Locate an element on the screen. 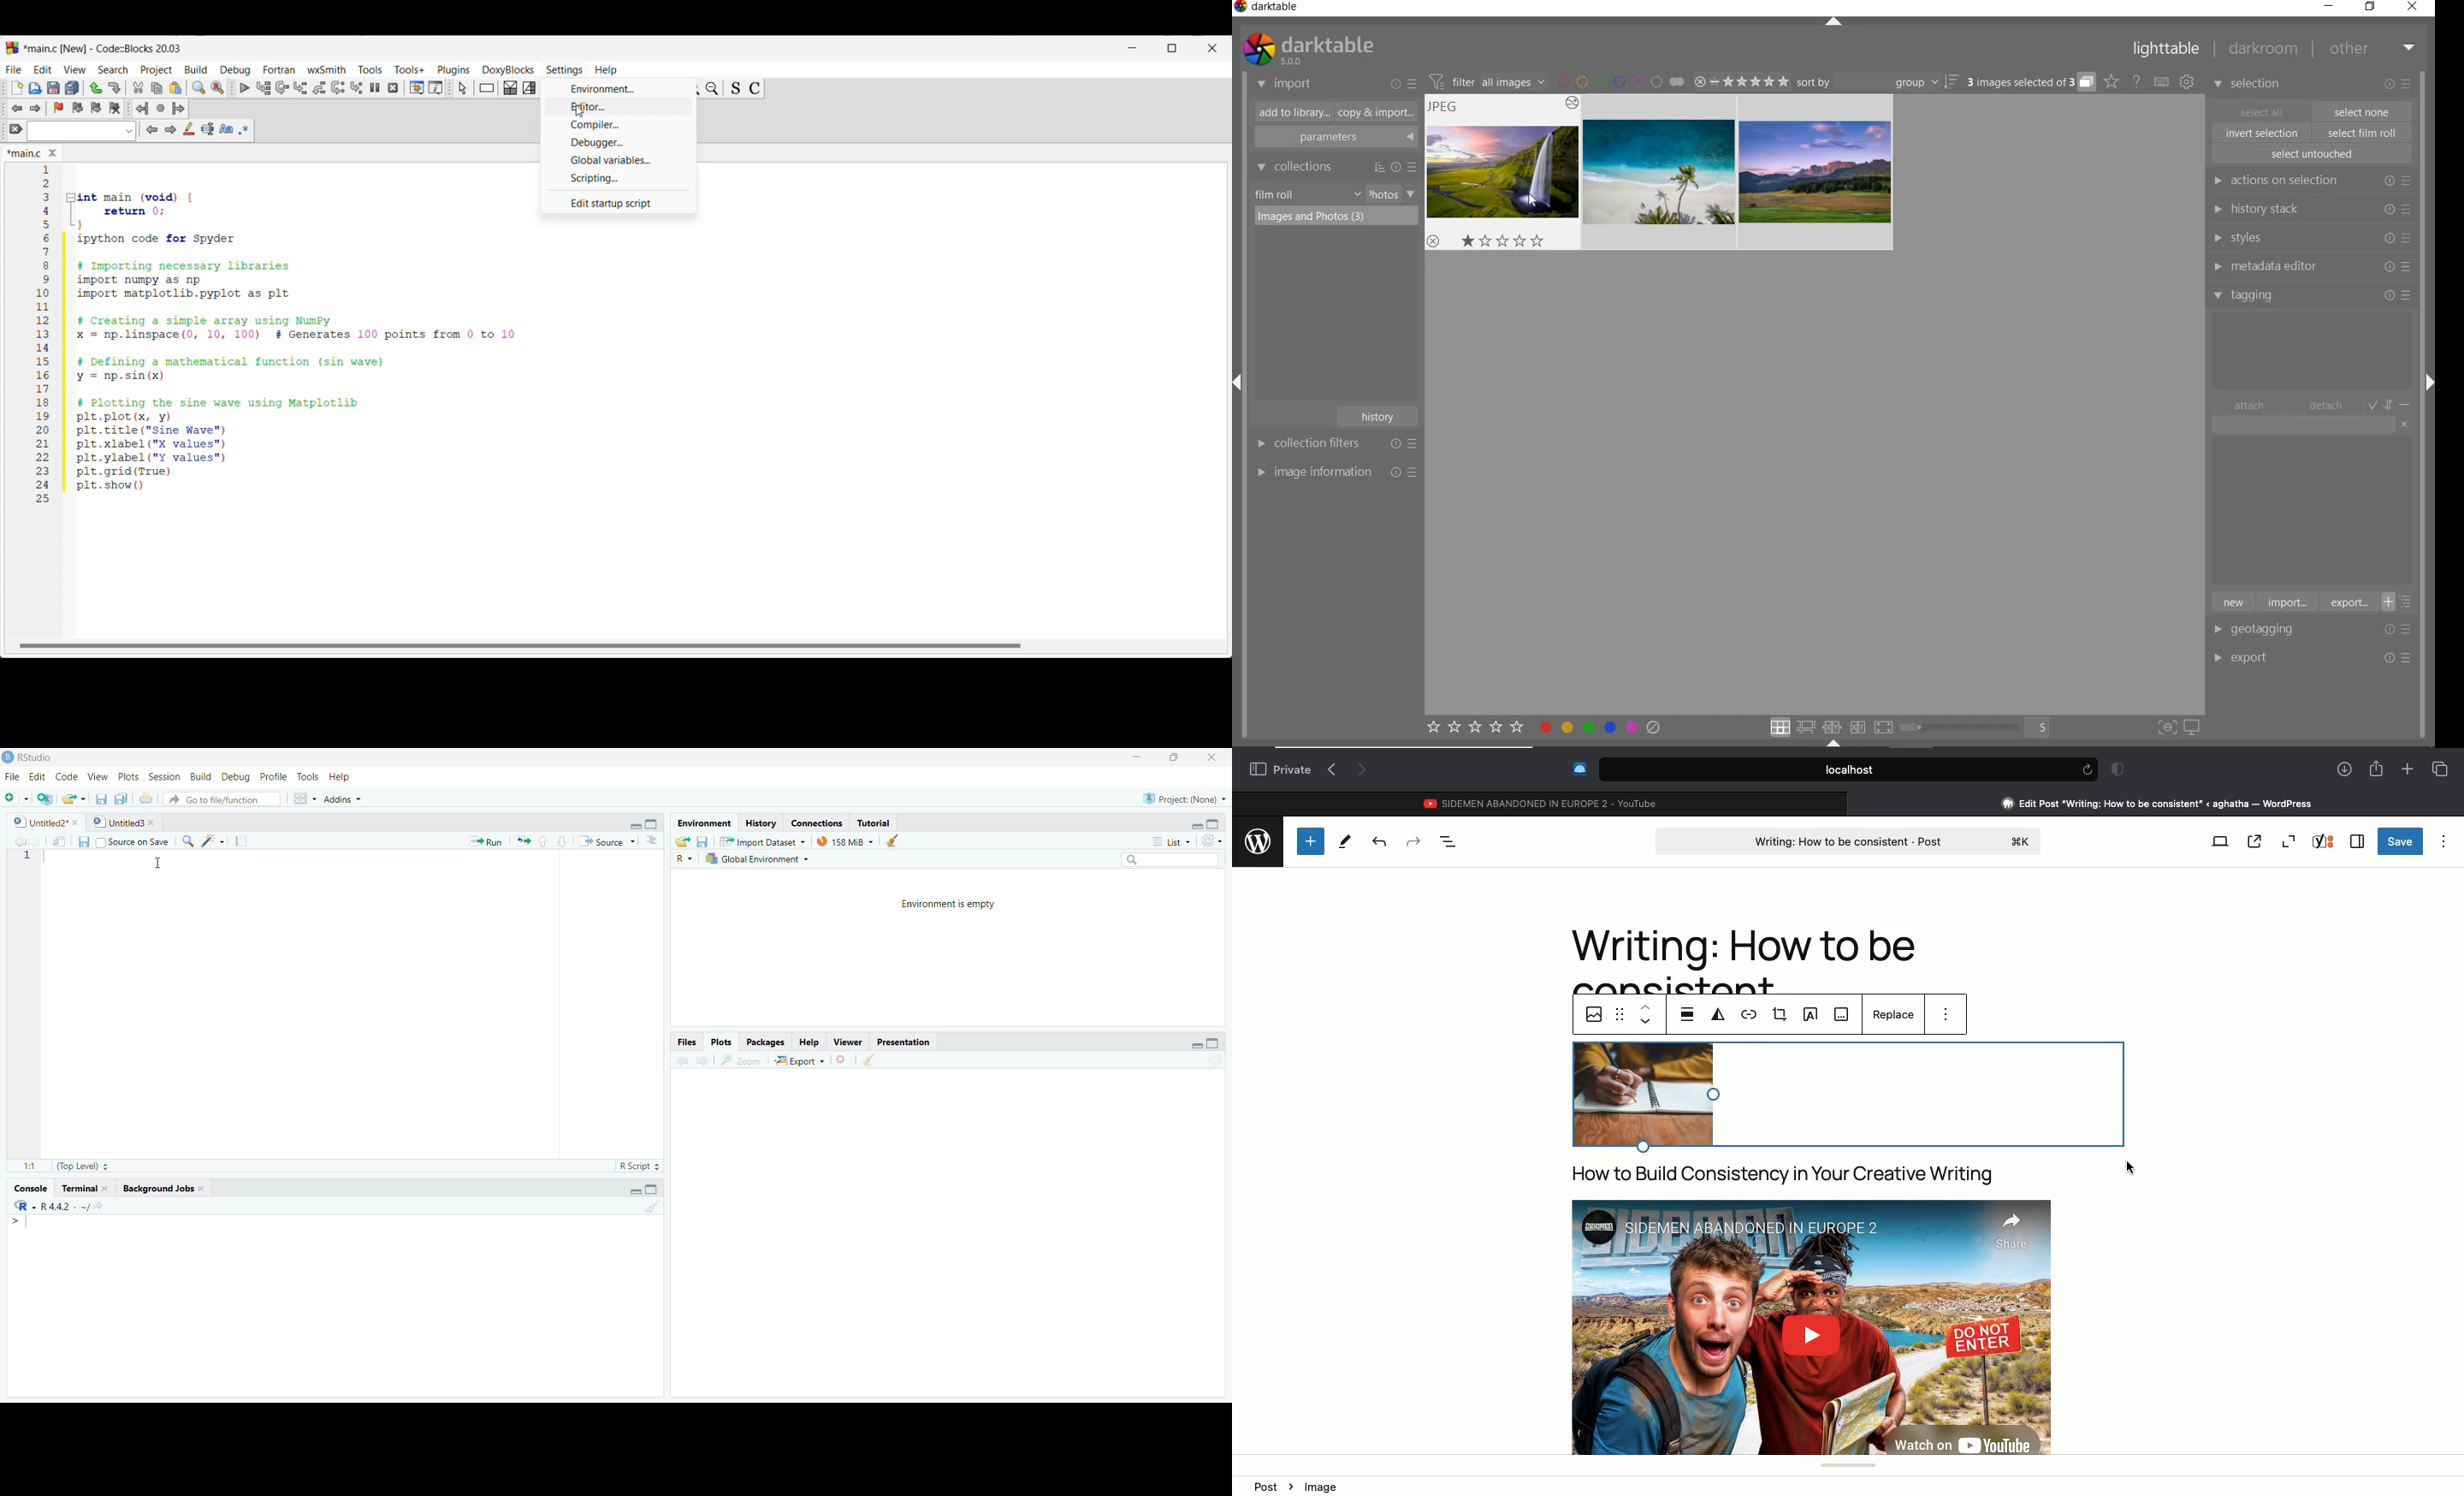 The width and height of the screenshot is (2464, 1512). Untitled is located at coordinates (126, 821).